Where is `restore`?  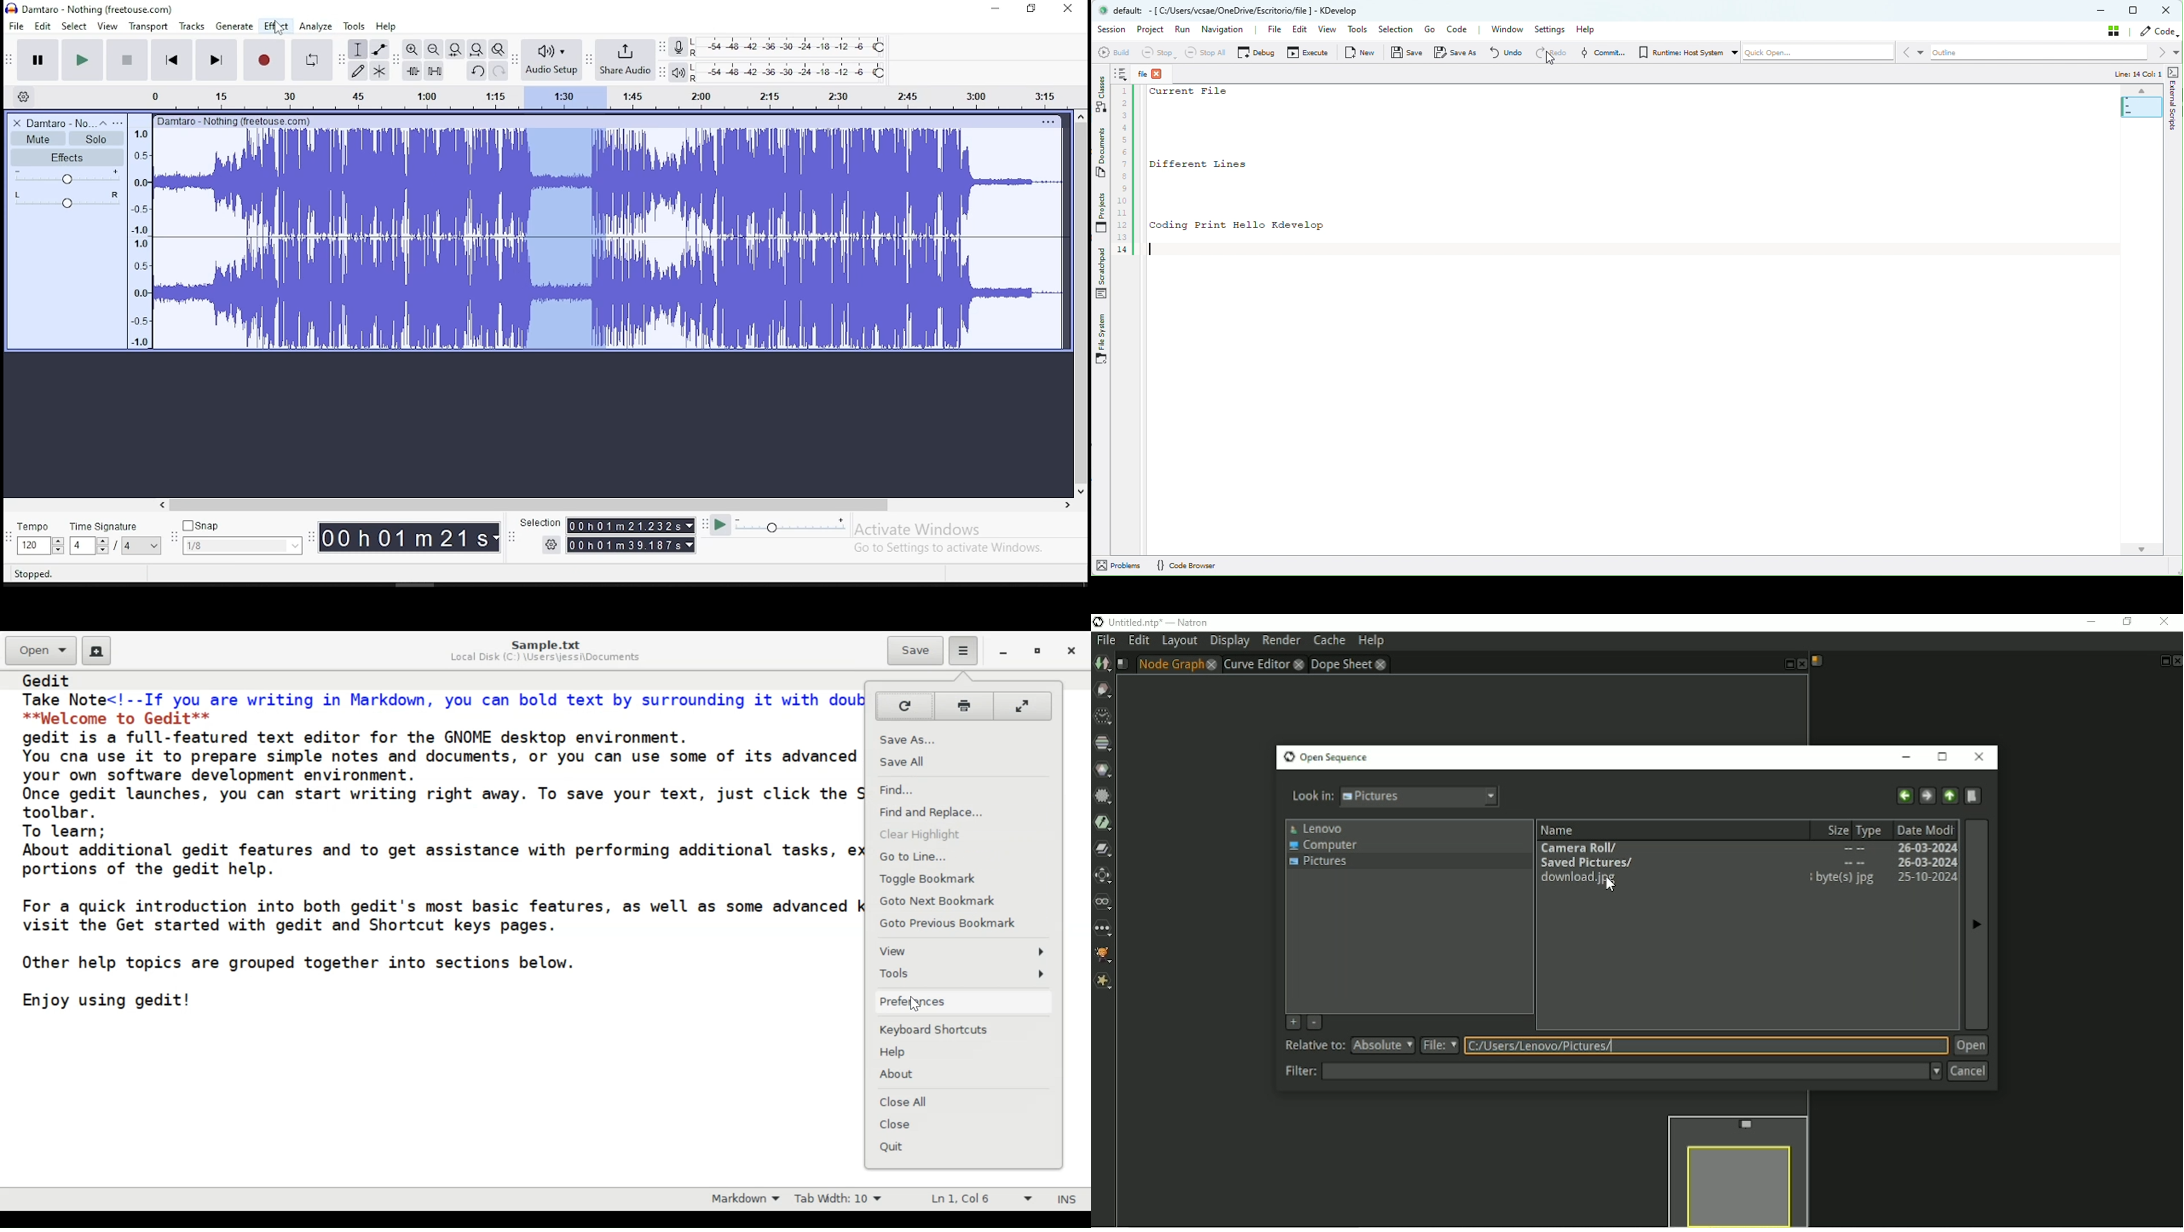
restore is located at coordinates (1041, 652).